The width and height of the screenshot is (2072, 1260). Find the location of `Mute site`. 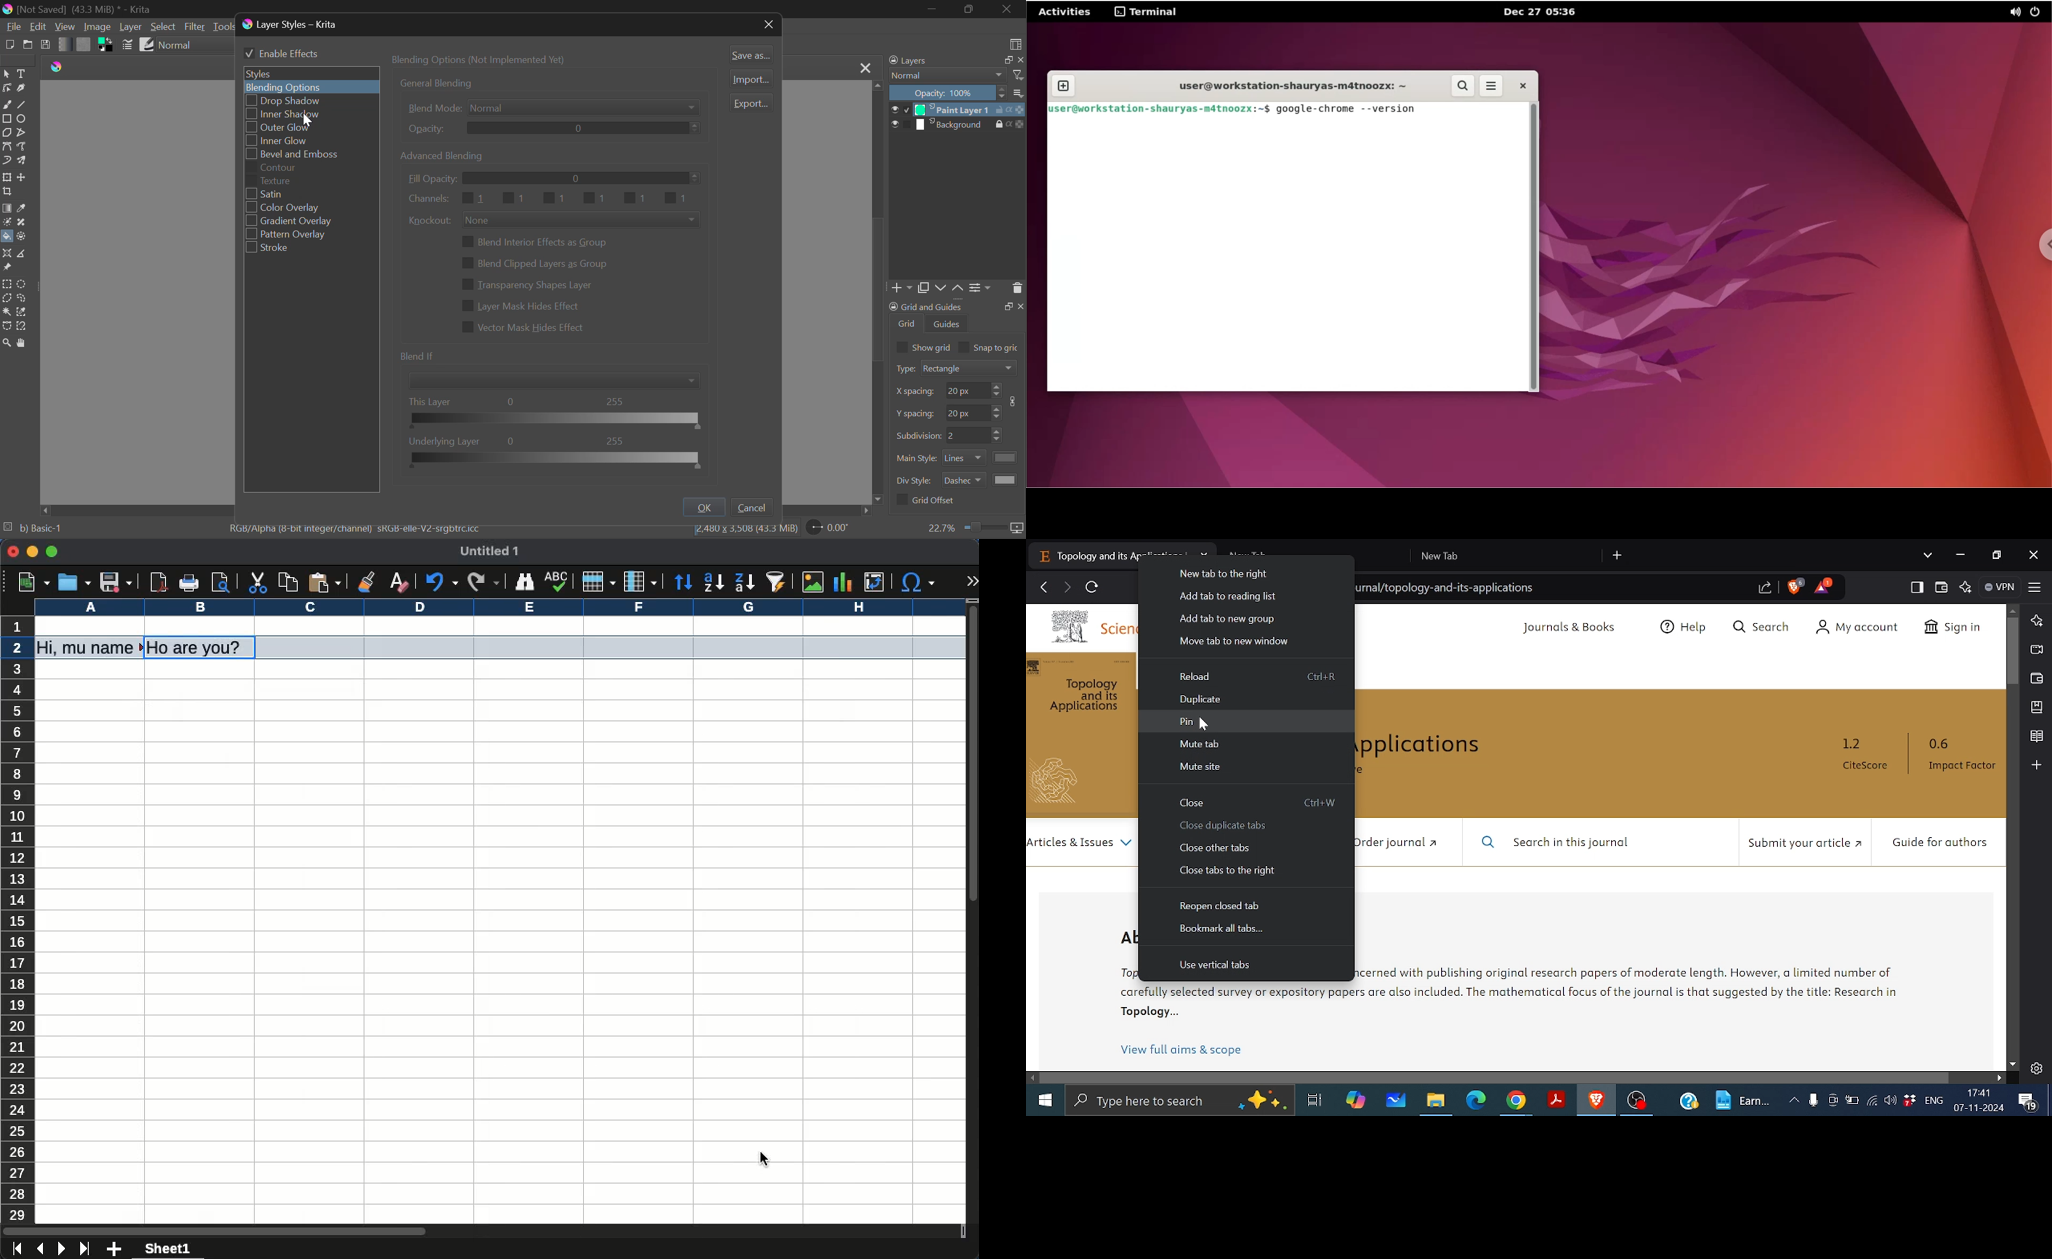

Mute site is located at coordinates (1201, 767).